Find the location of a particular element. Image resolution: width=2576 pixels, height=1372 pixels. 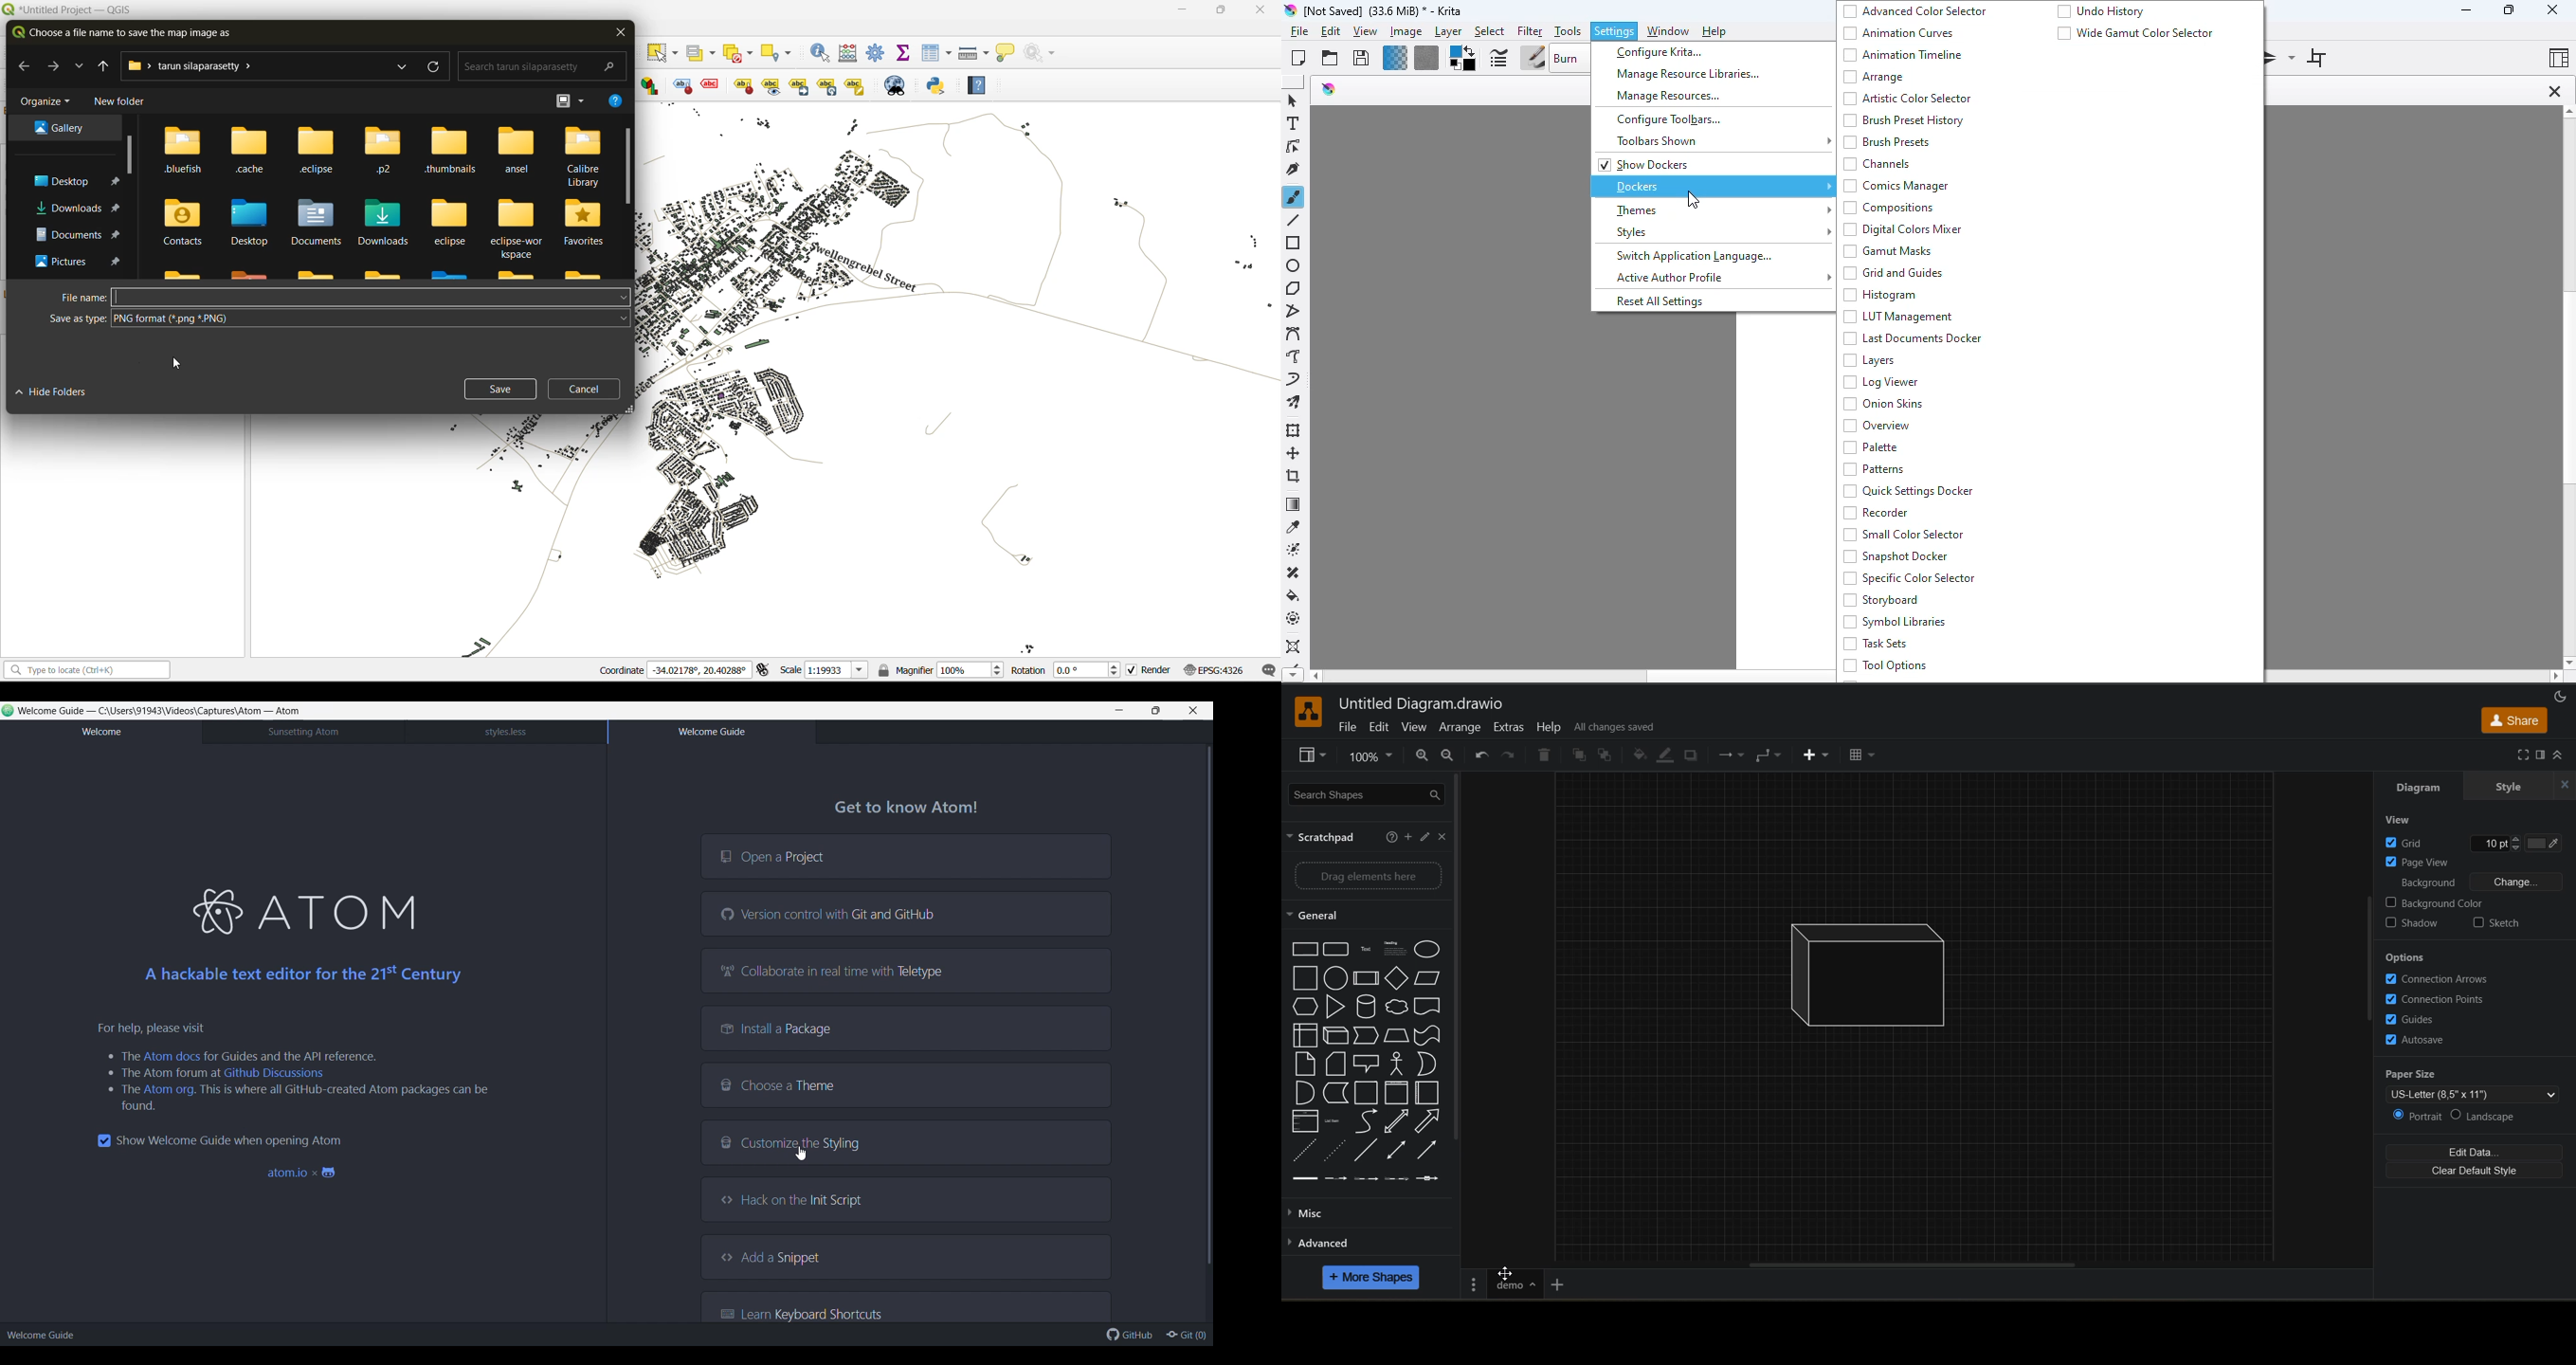

help is located at coordinates (1394, 838).